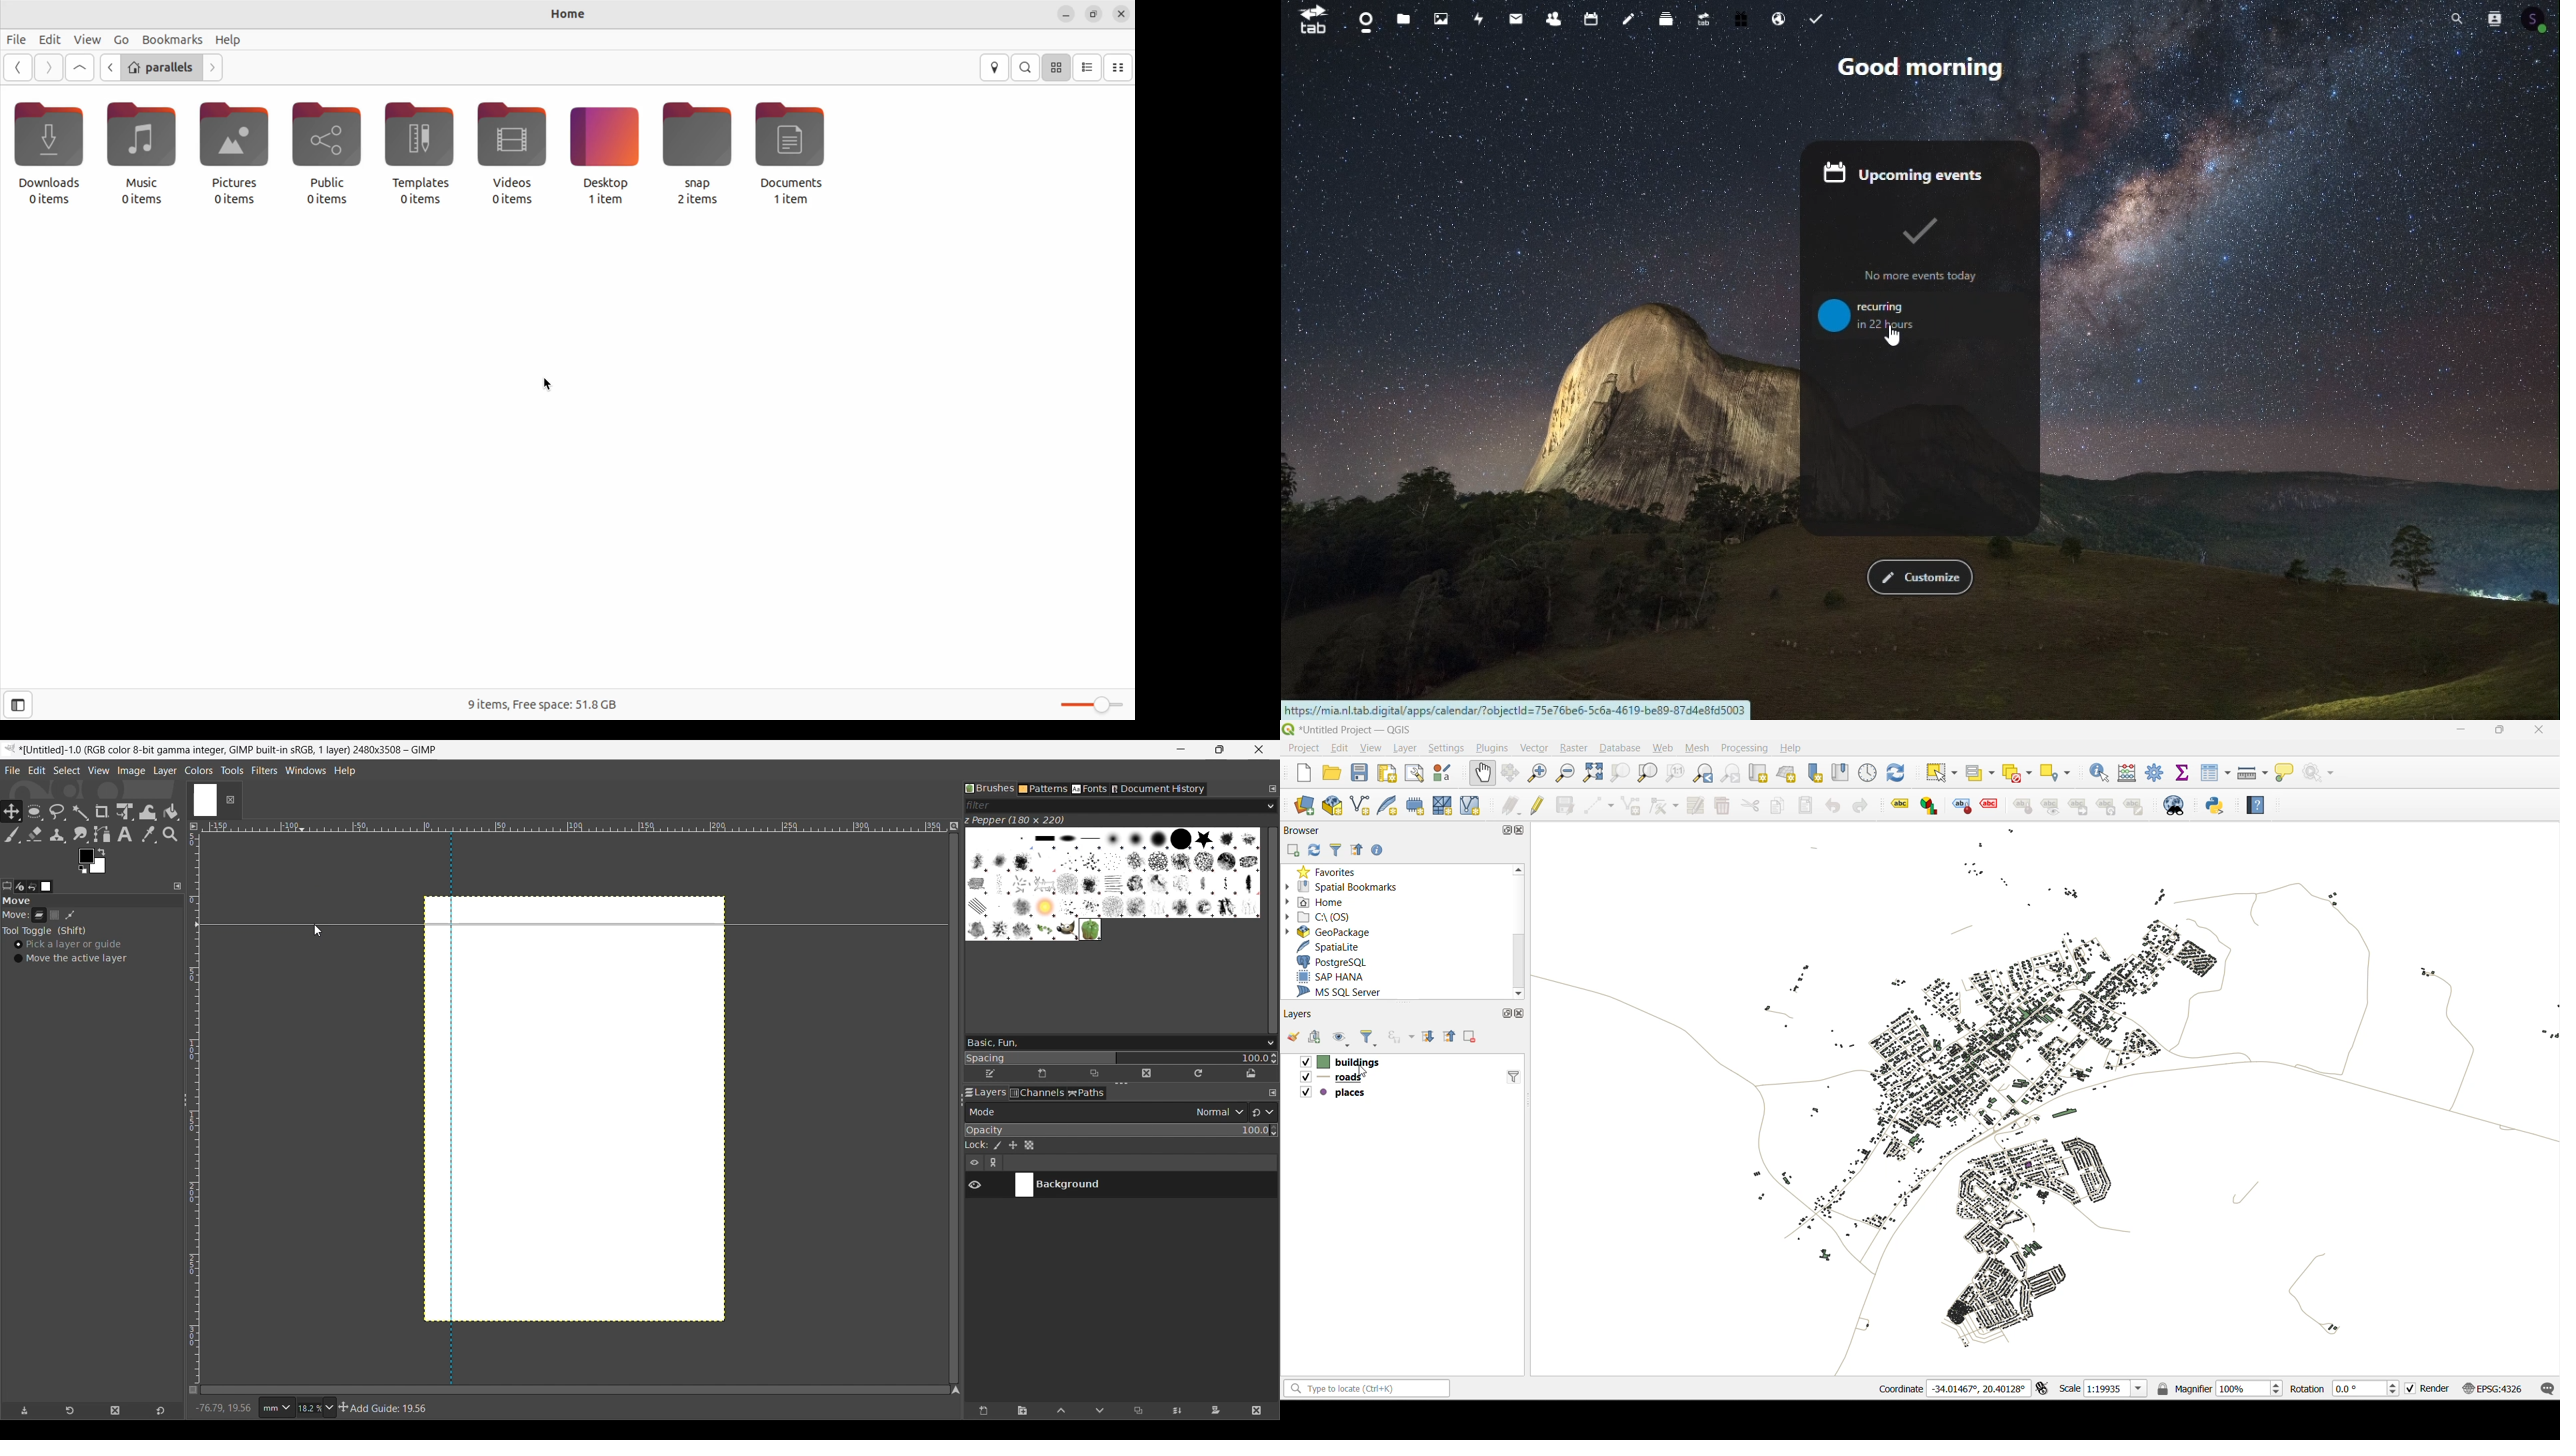 This screenshot has width=2576, height=1456. Describe the element at coordinates (800, 155) in the screenshot. I see `documents 1 item` at that location.